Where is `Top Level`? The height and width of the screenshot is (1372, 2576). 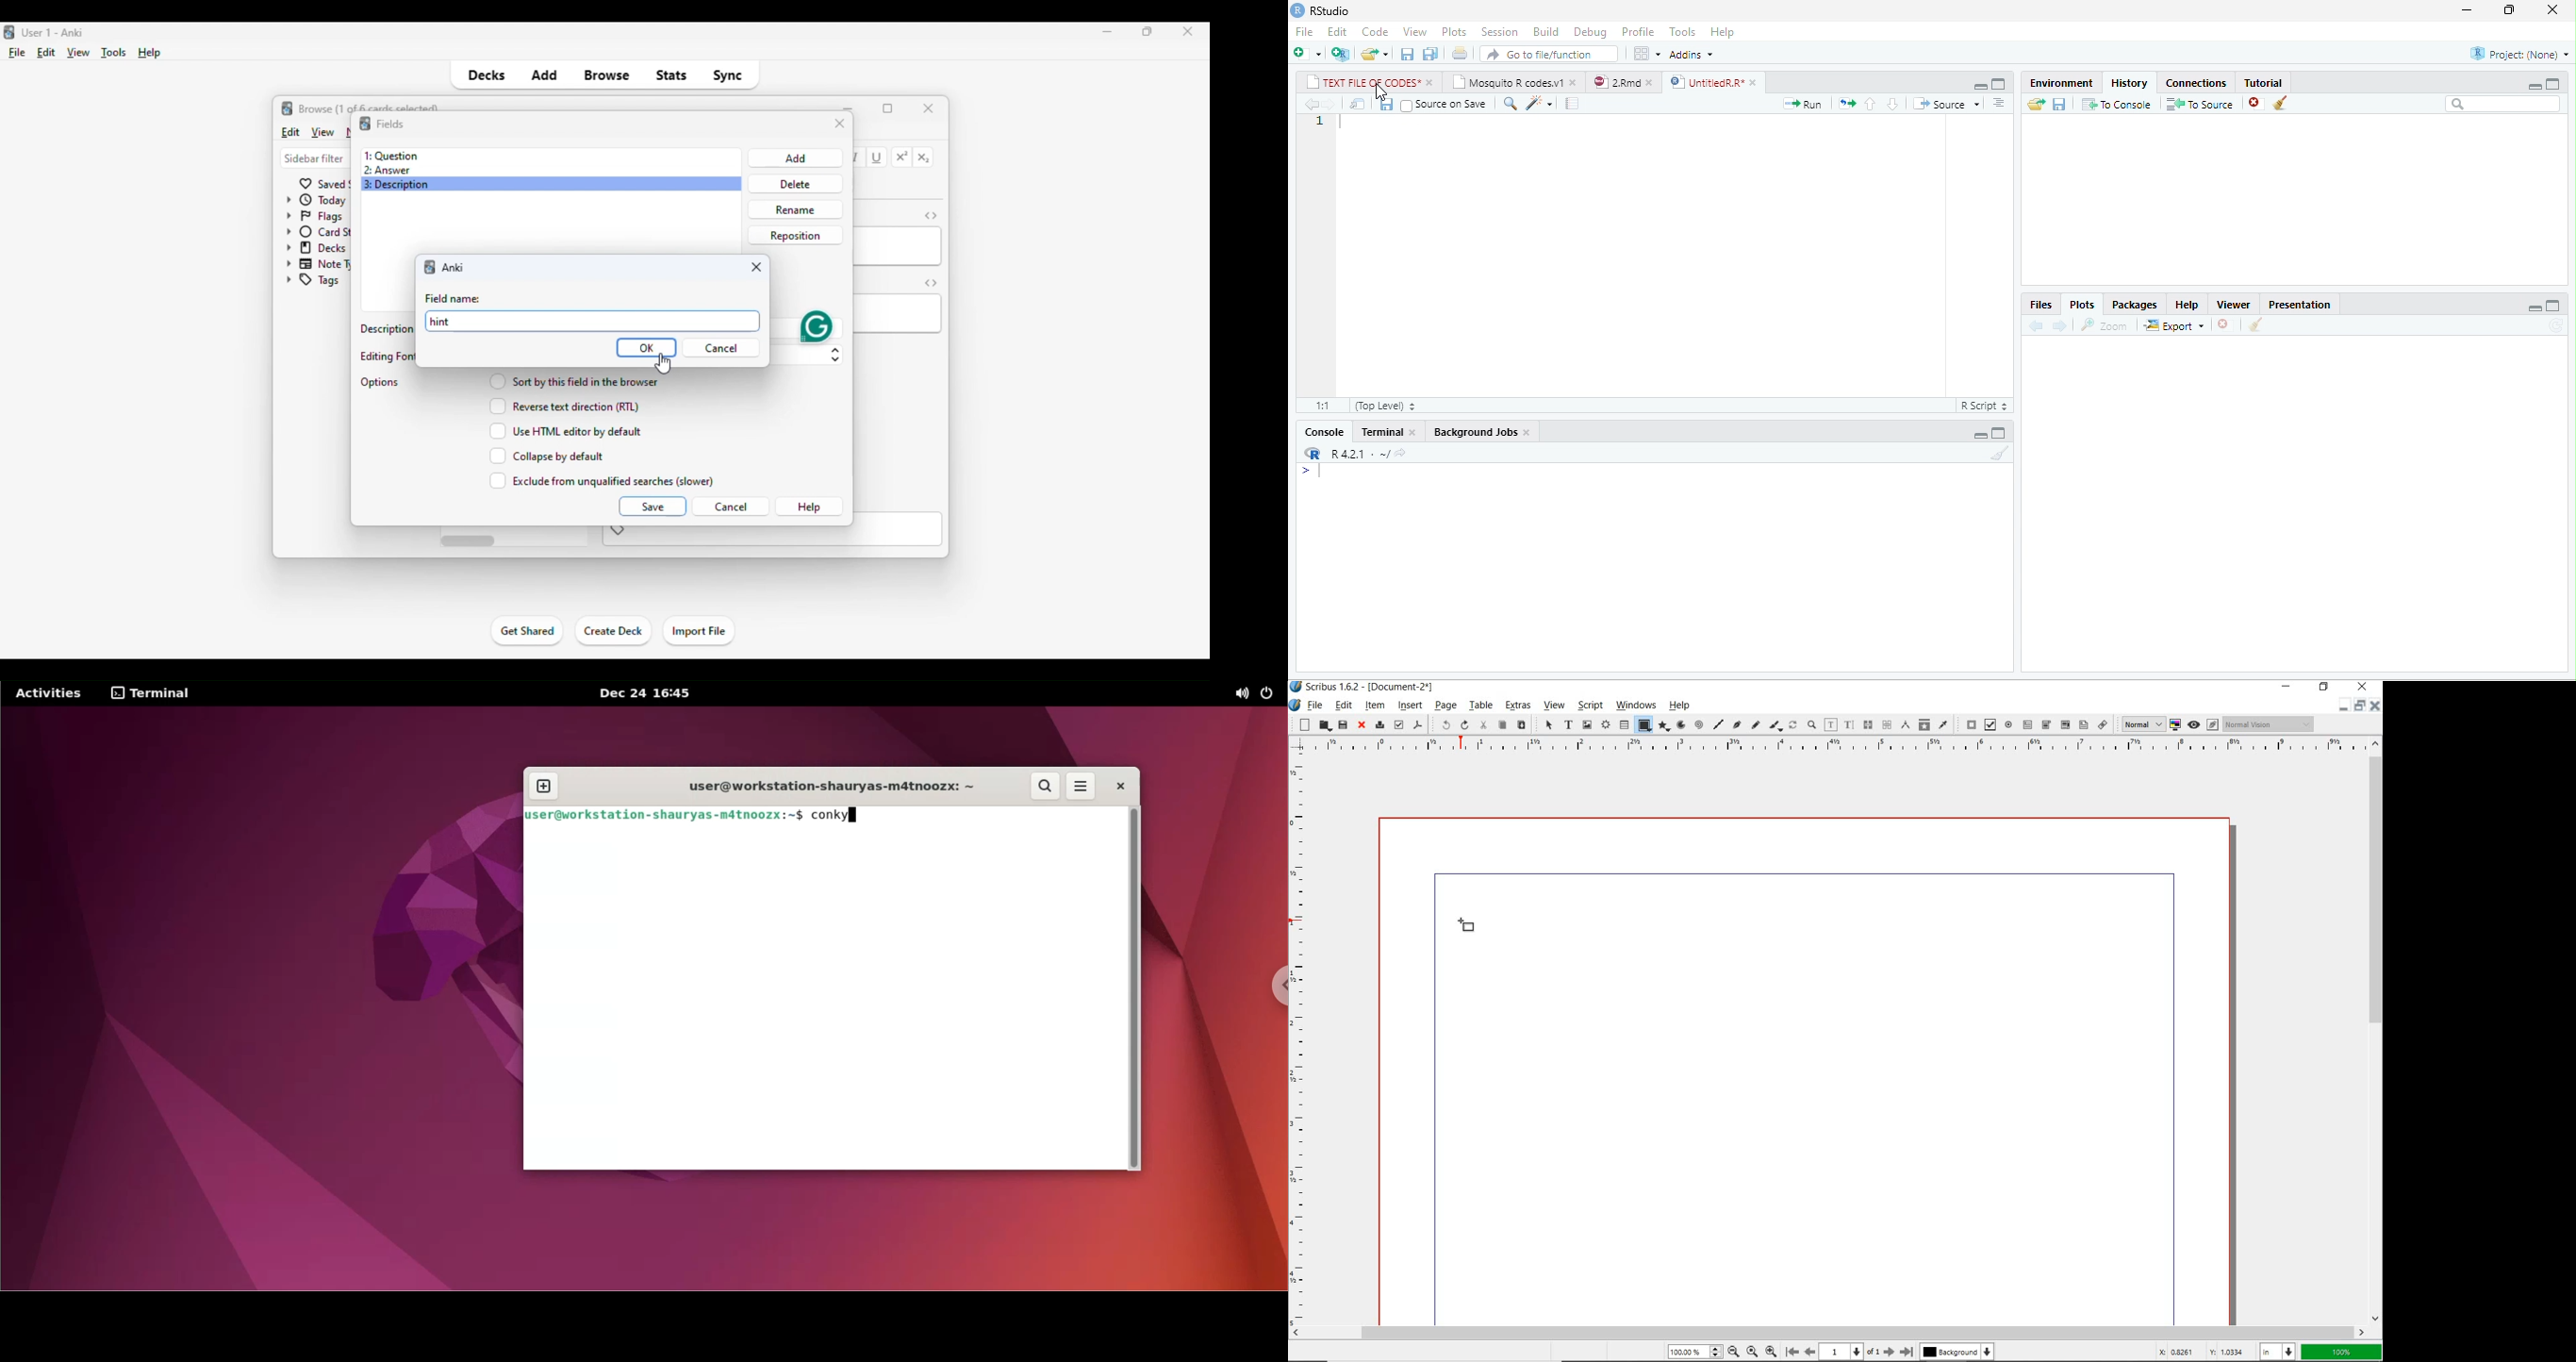
Top Level is located at coordinates (1386, 406).